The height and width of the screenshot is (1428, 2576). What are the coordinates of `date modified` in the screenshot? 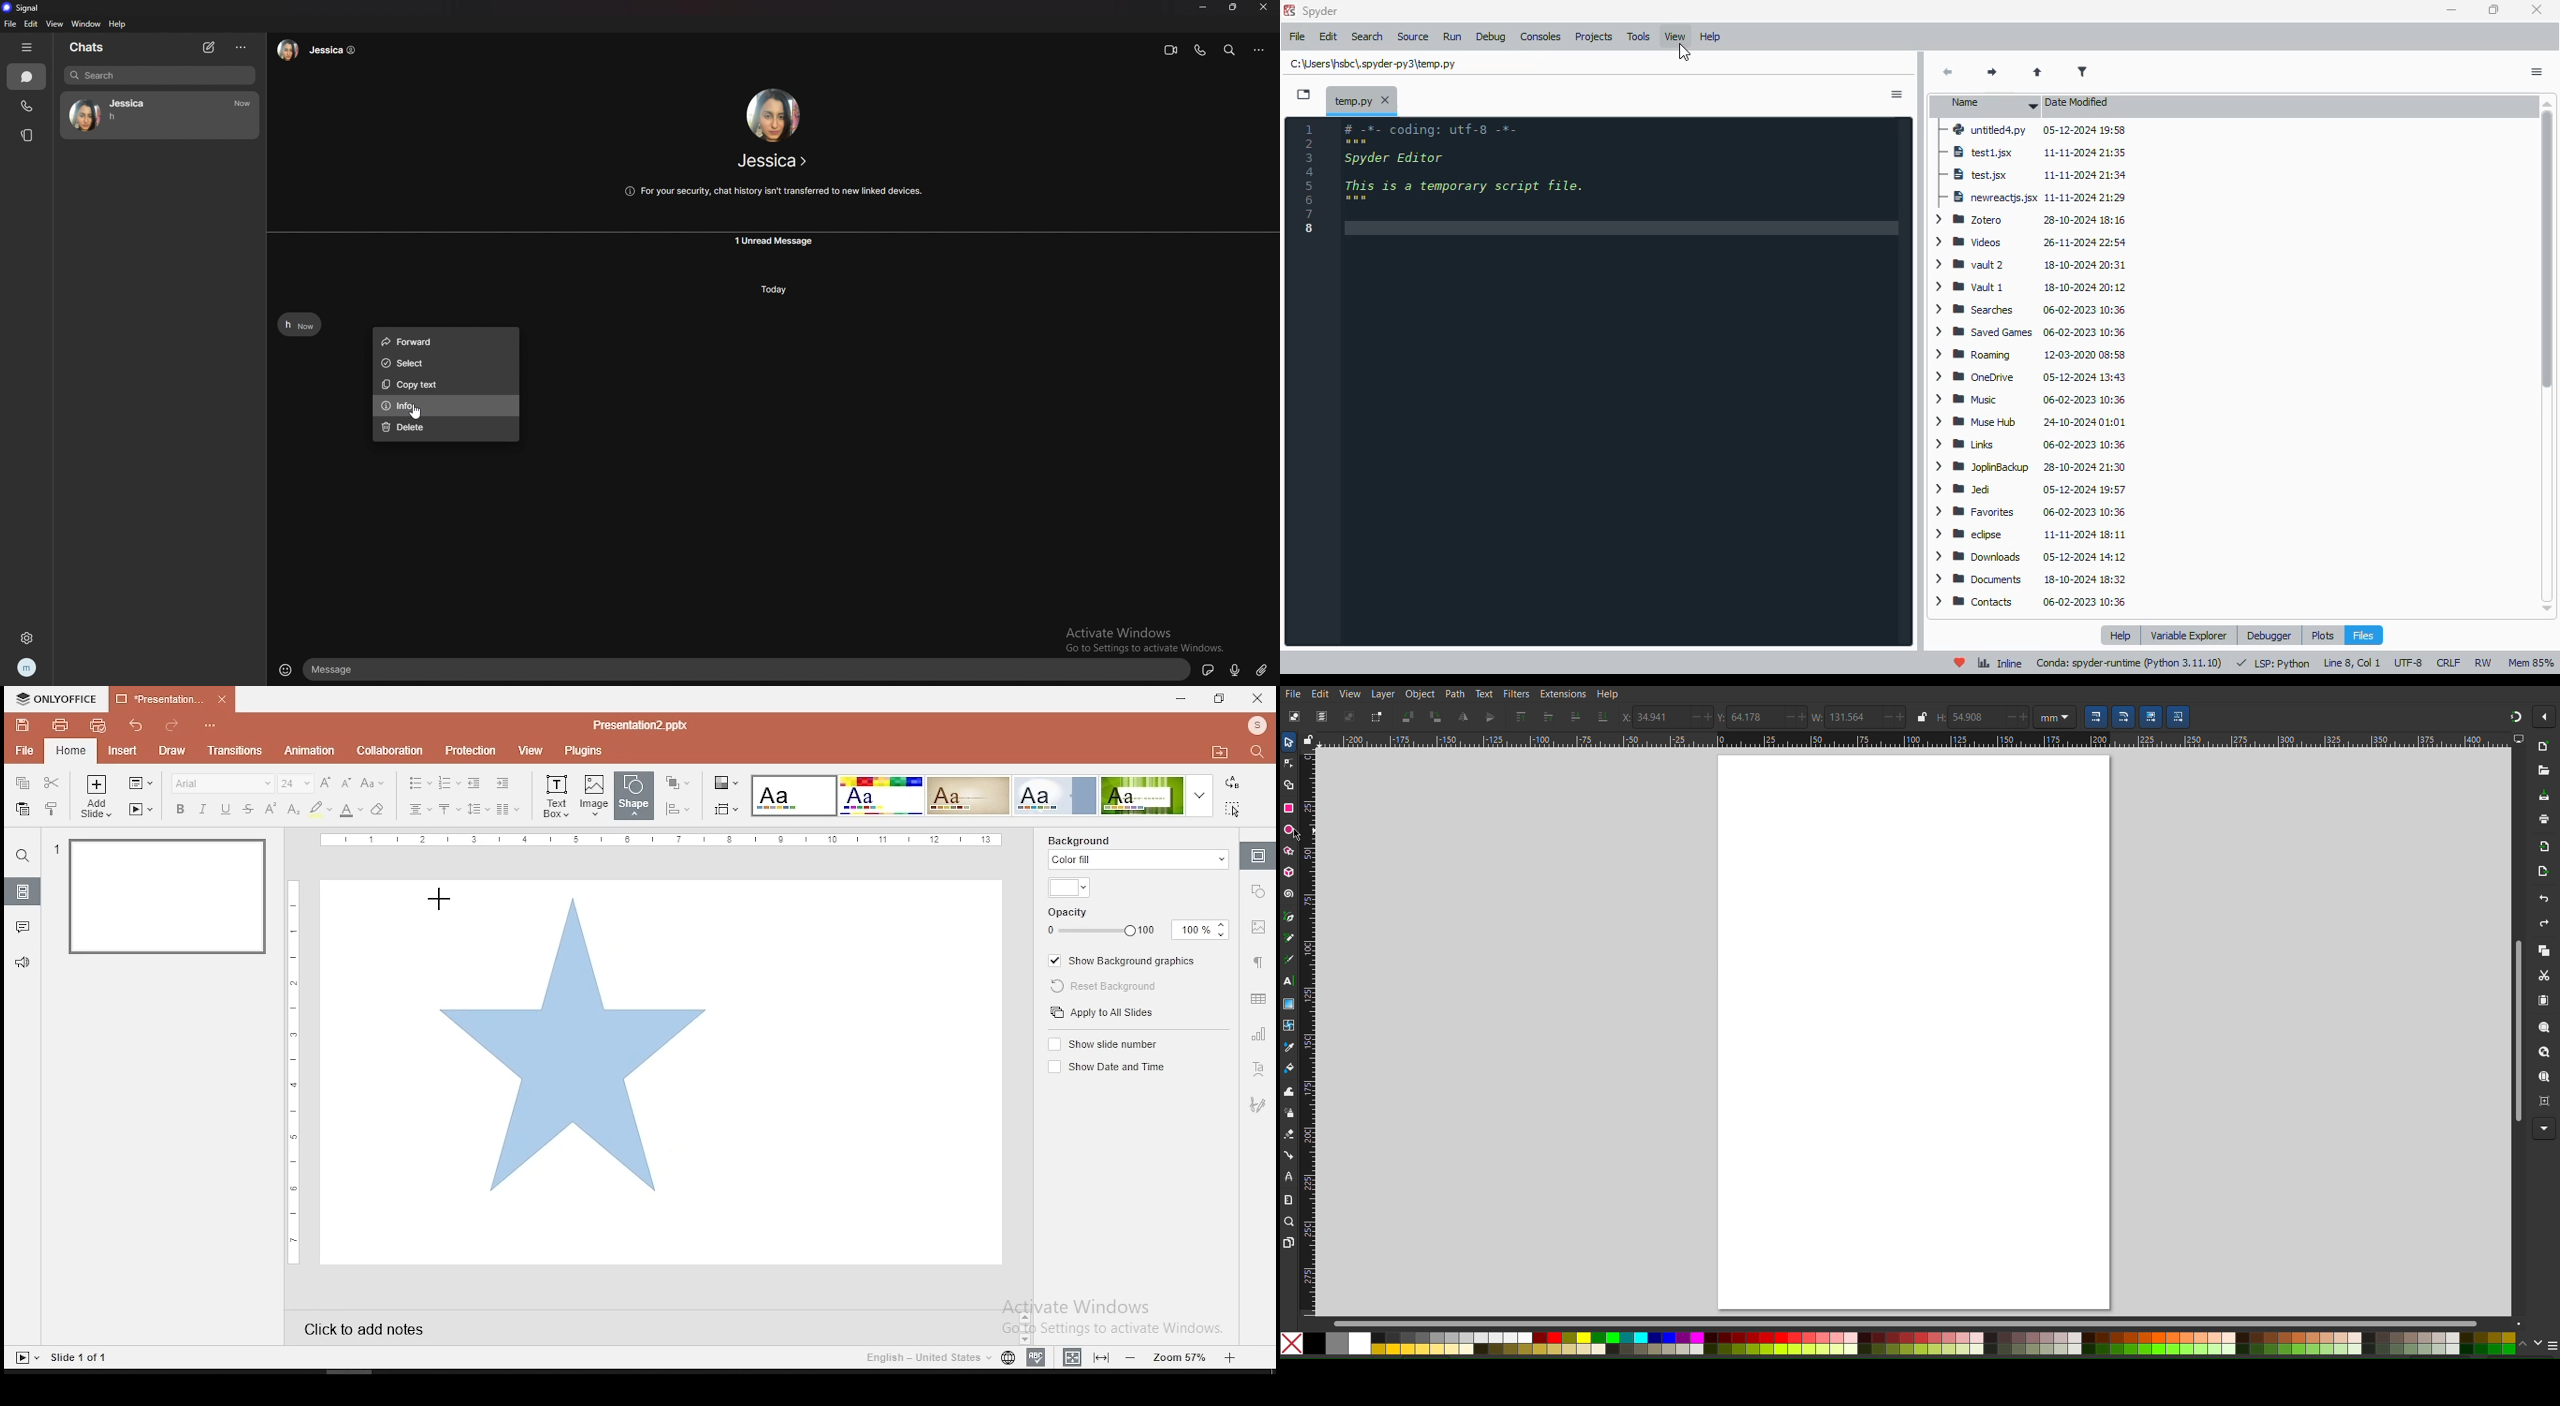 It's located at (2080, 103).